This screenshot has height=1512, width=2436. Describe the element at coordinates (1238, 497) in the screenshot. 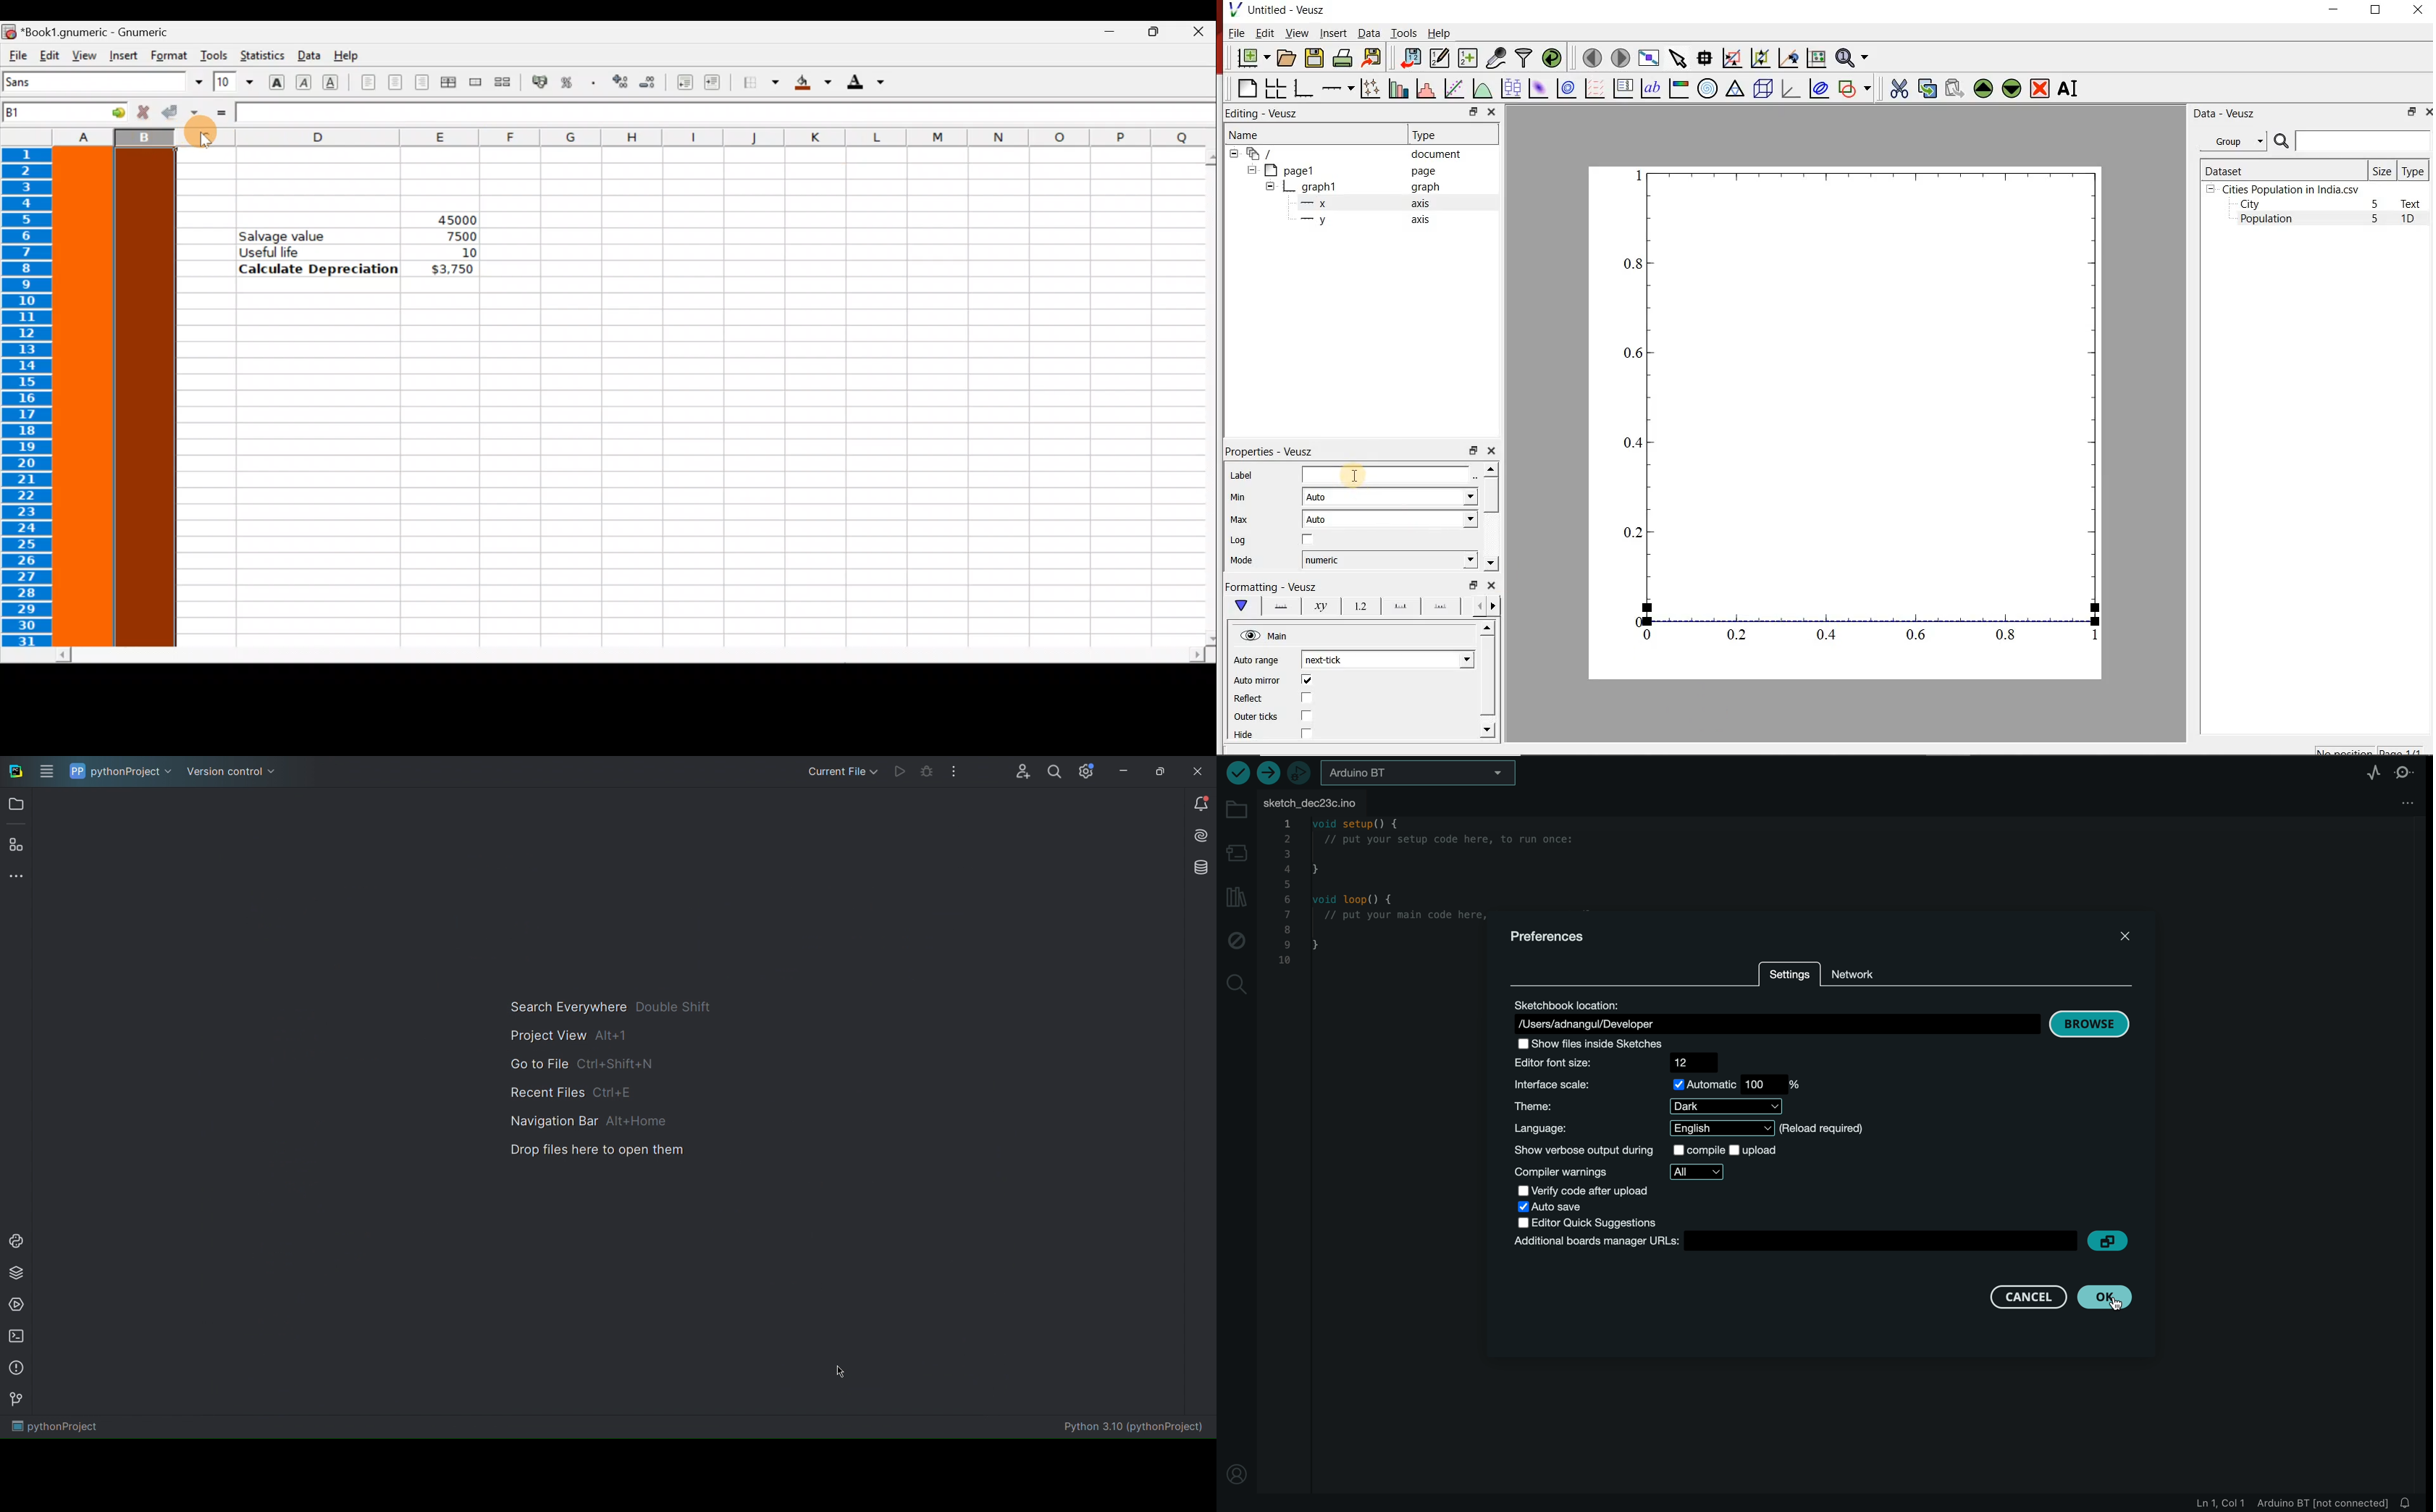

I see `Min` at that location.